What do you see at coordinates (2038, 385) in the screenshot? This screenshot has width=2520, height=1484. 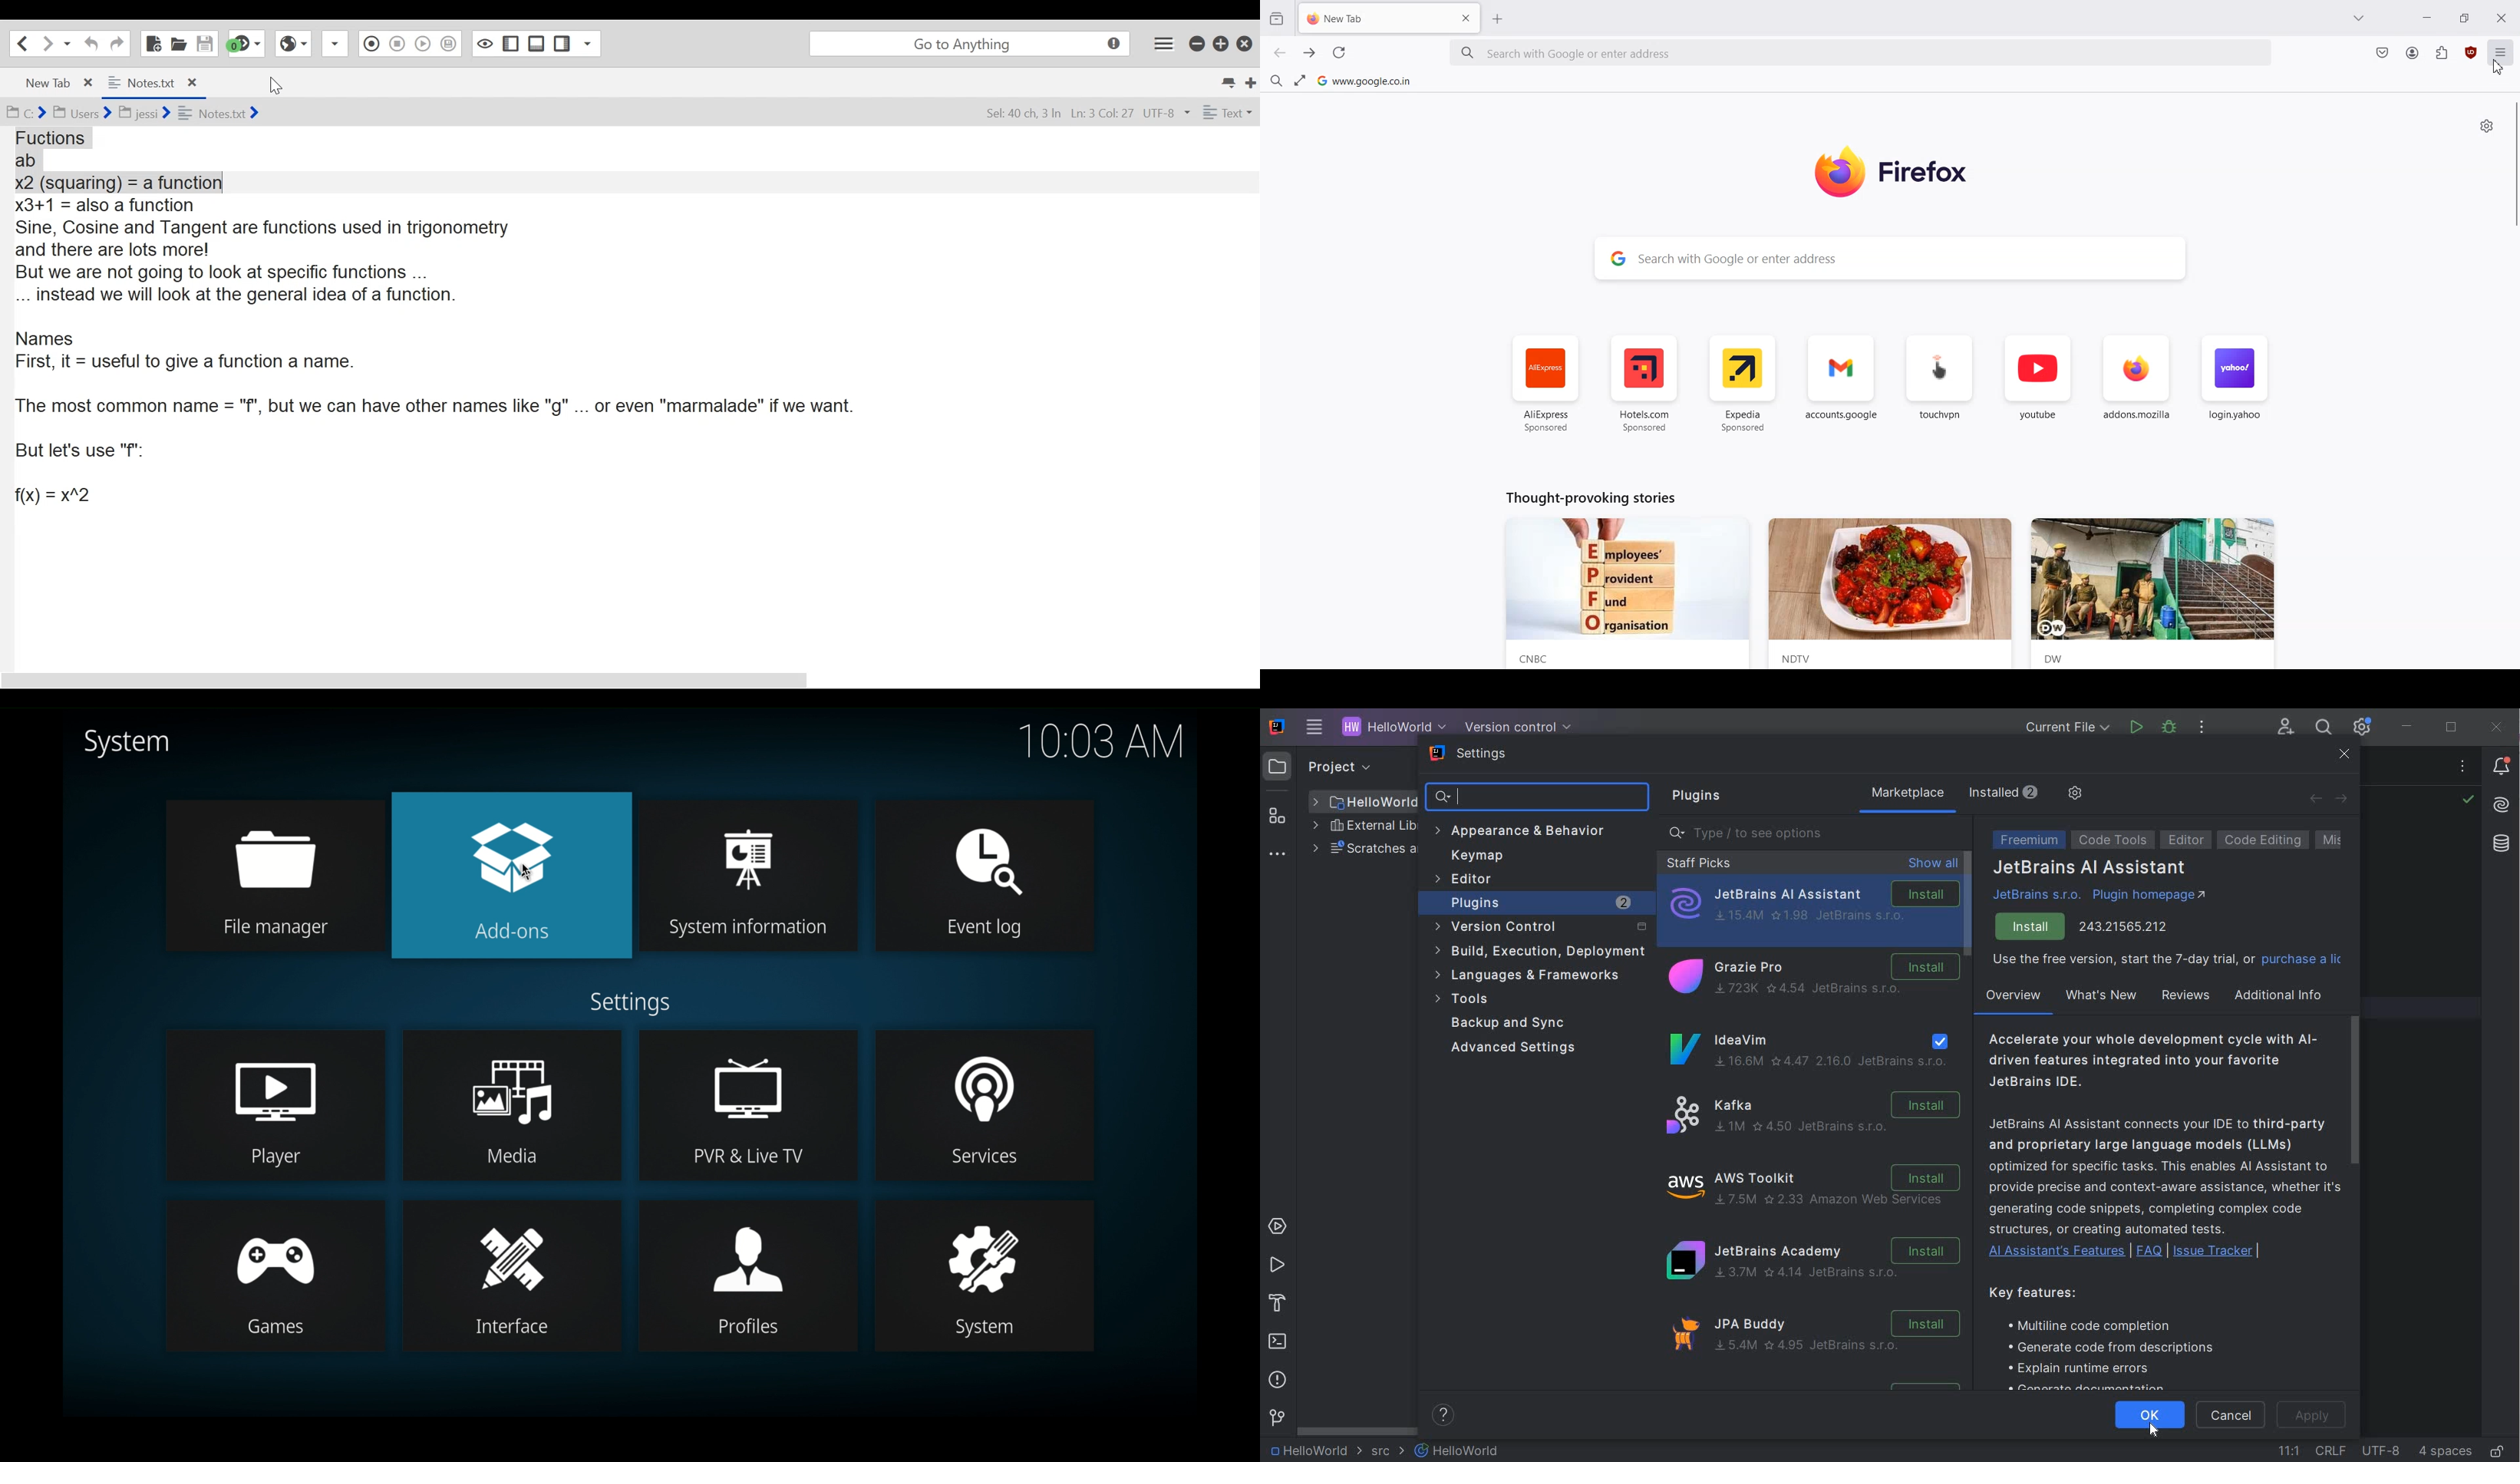 I see `youtube` at bounding box center [2038, 385].